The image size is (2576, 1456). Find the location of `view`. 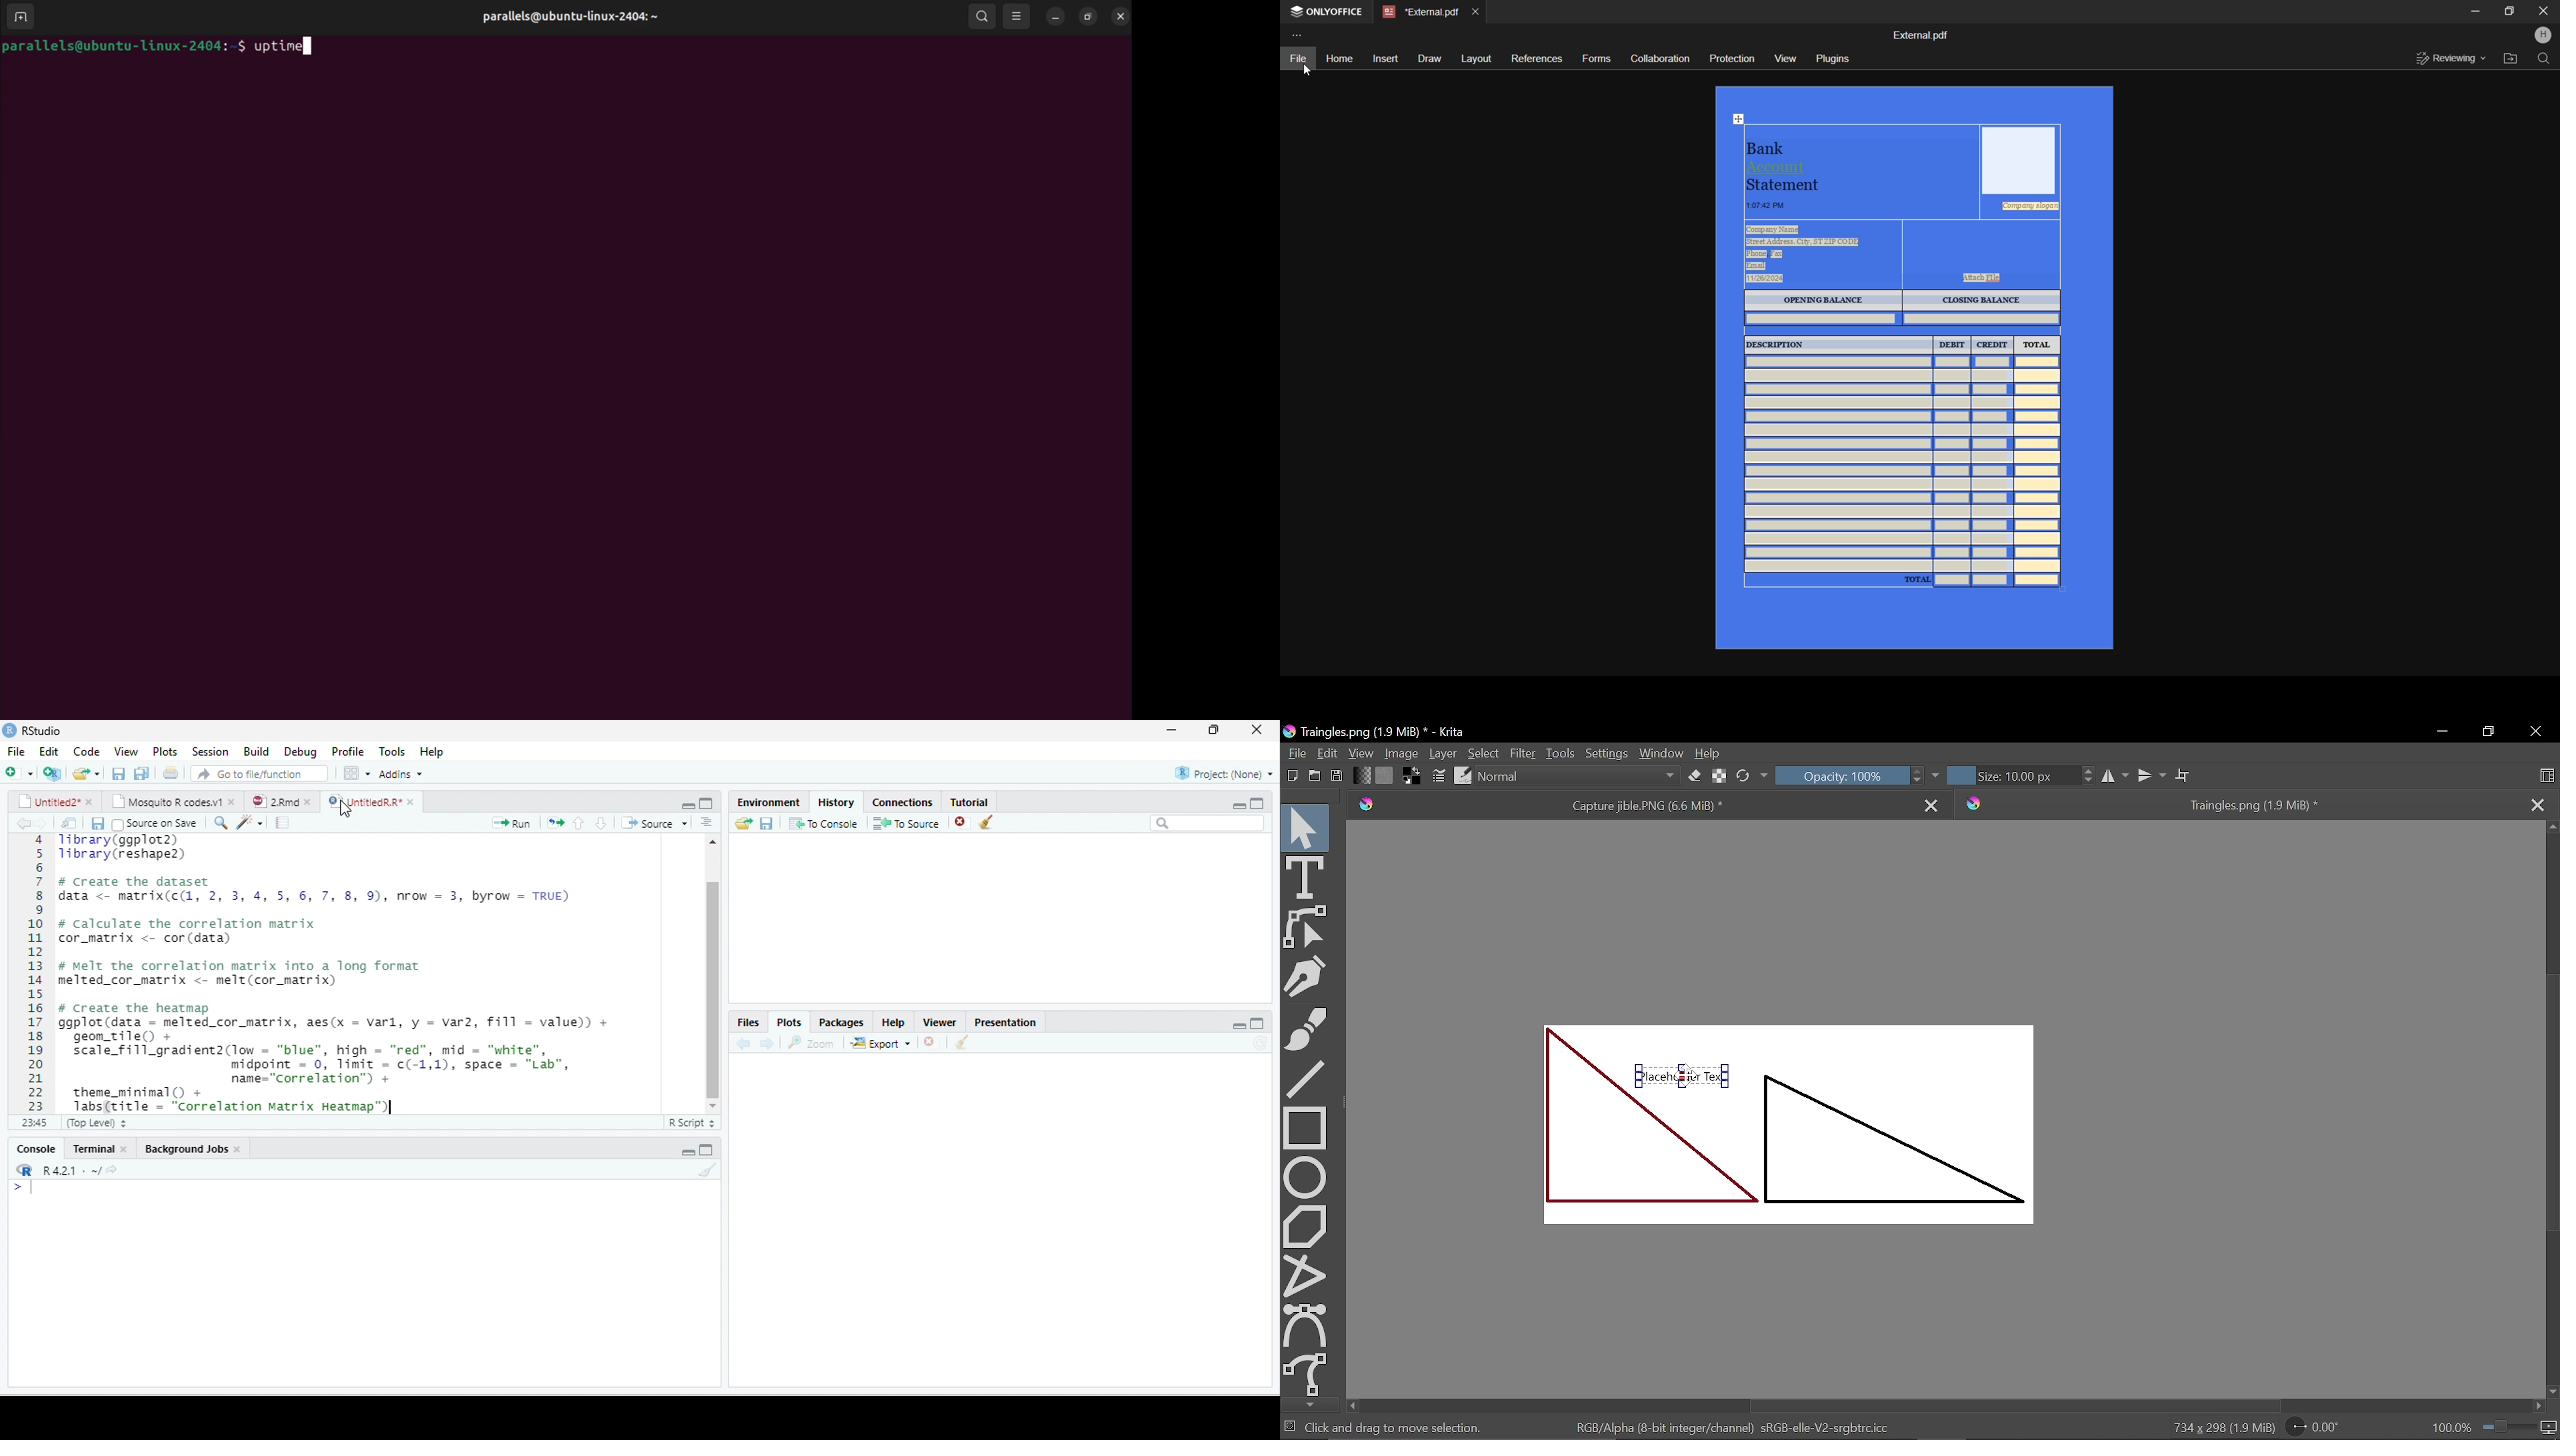

view is located at coordinates (127, 751).